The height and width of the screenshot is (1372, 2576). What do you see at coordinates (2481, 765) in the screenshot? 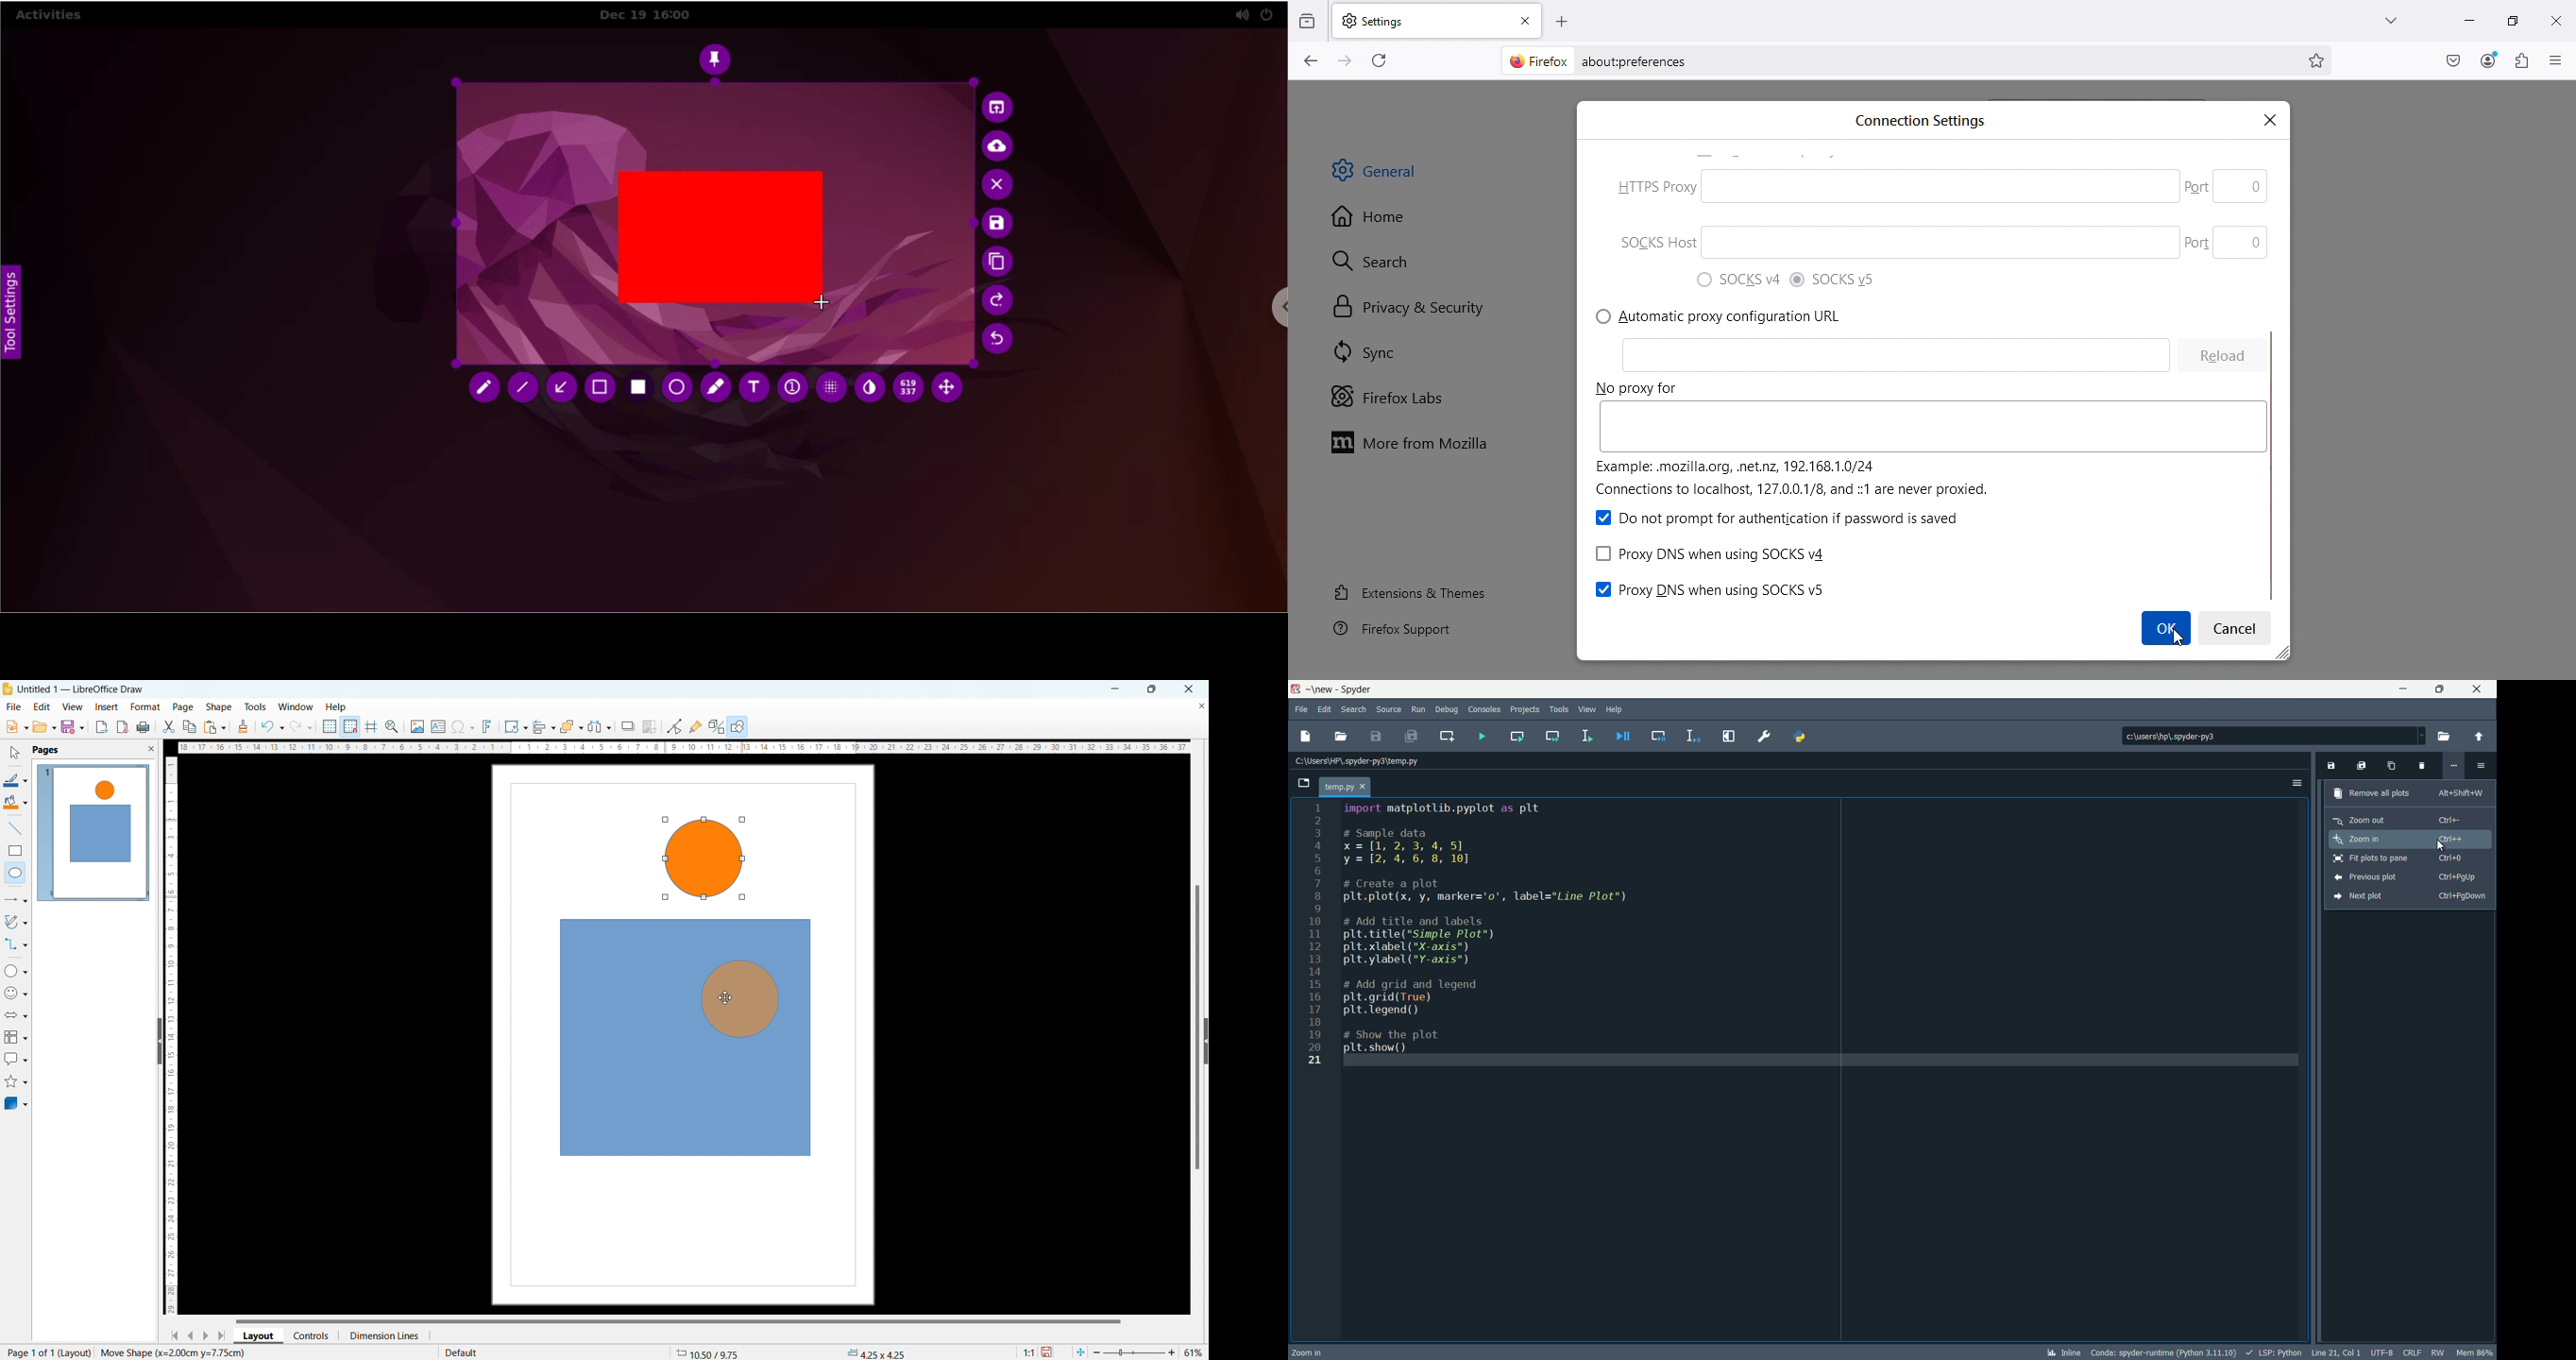
I see `options` at bounding box center [2481, 765].